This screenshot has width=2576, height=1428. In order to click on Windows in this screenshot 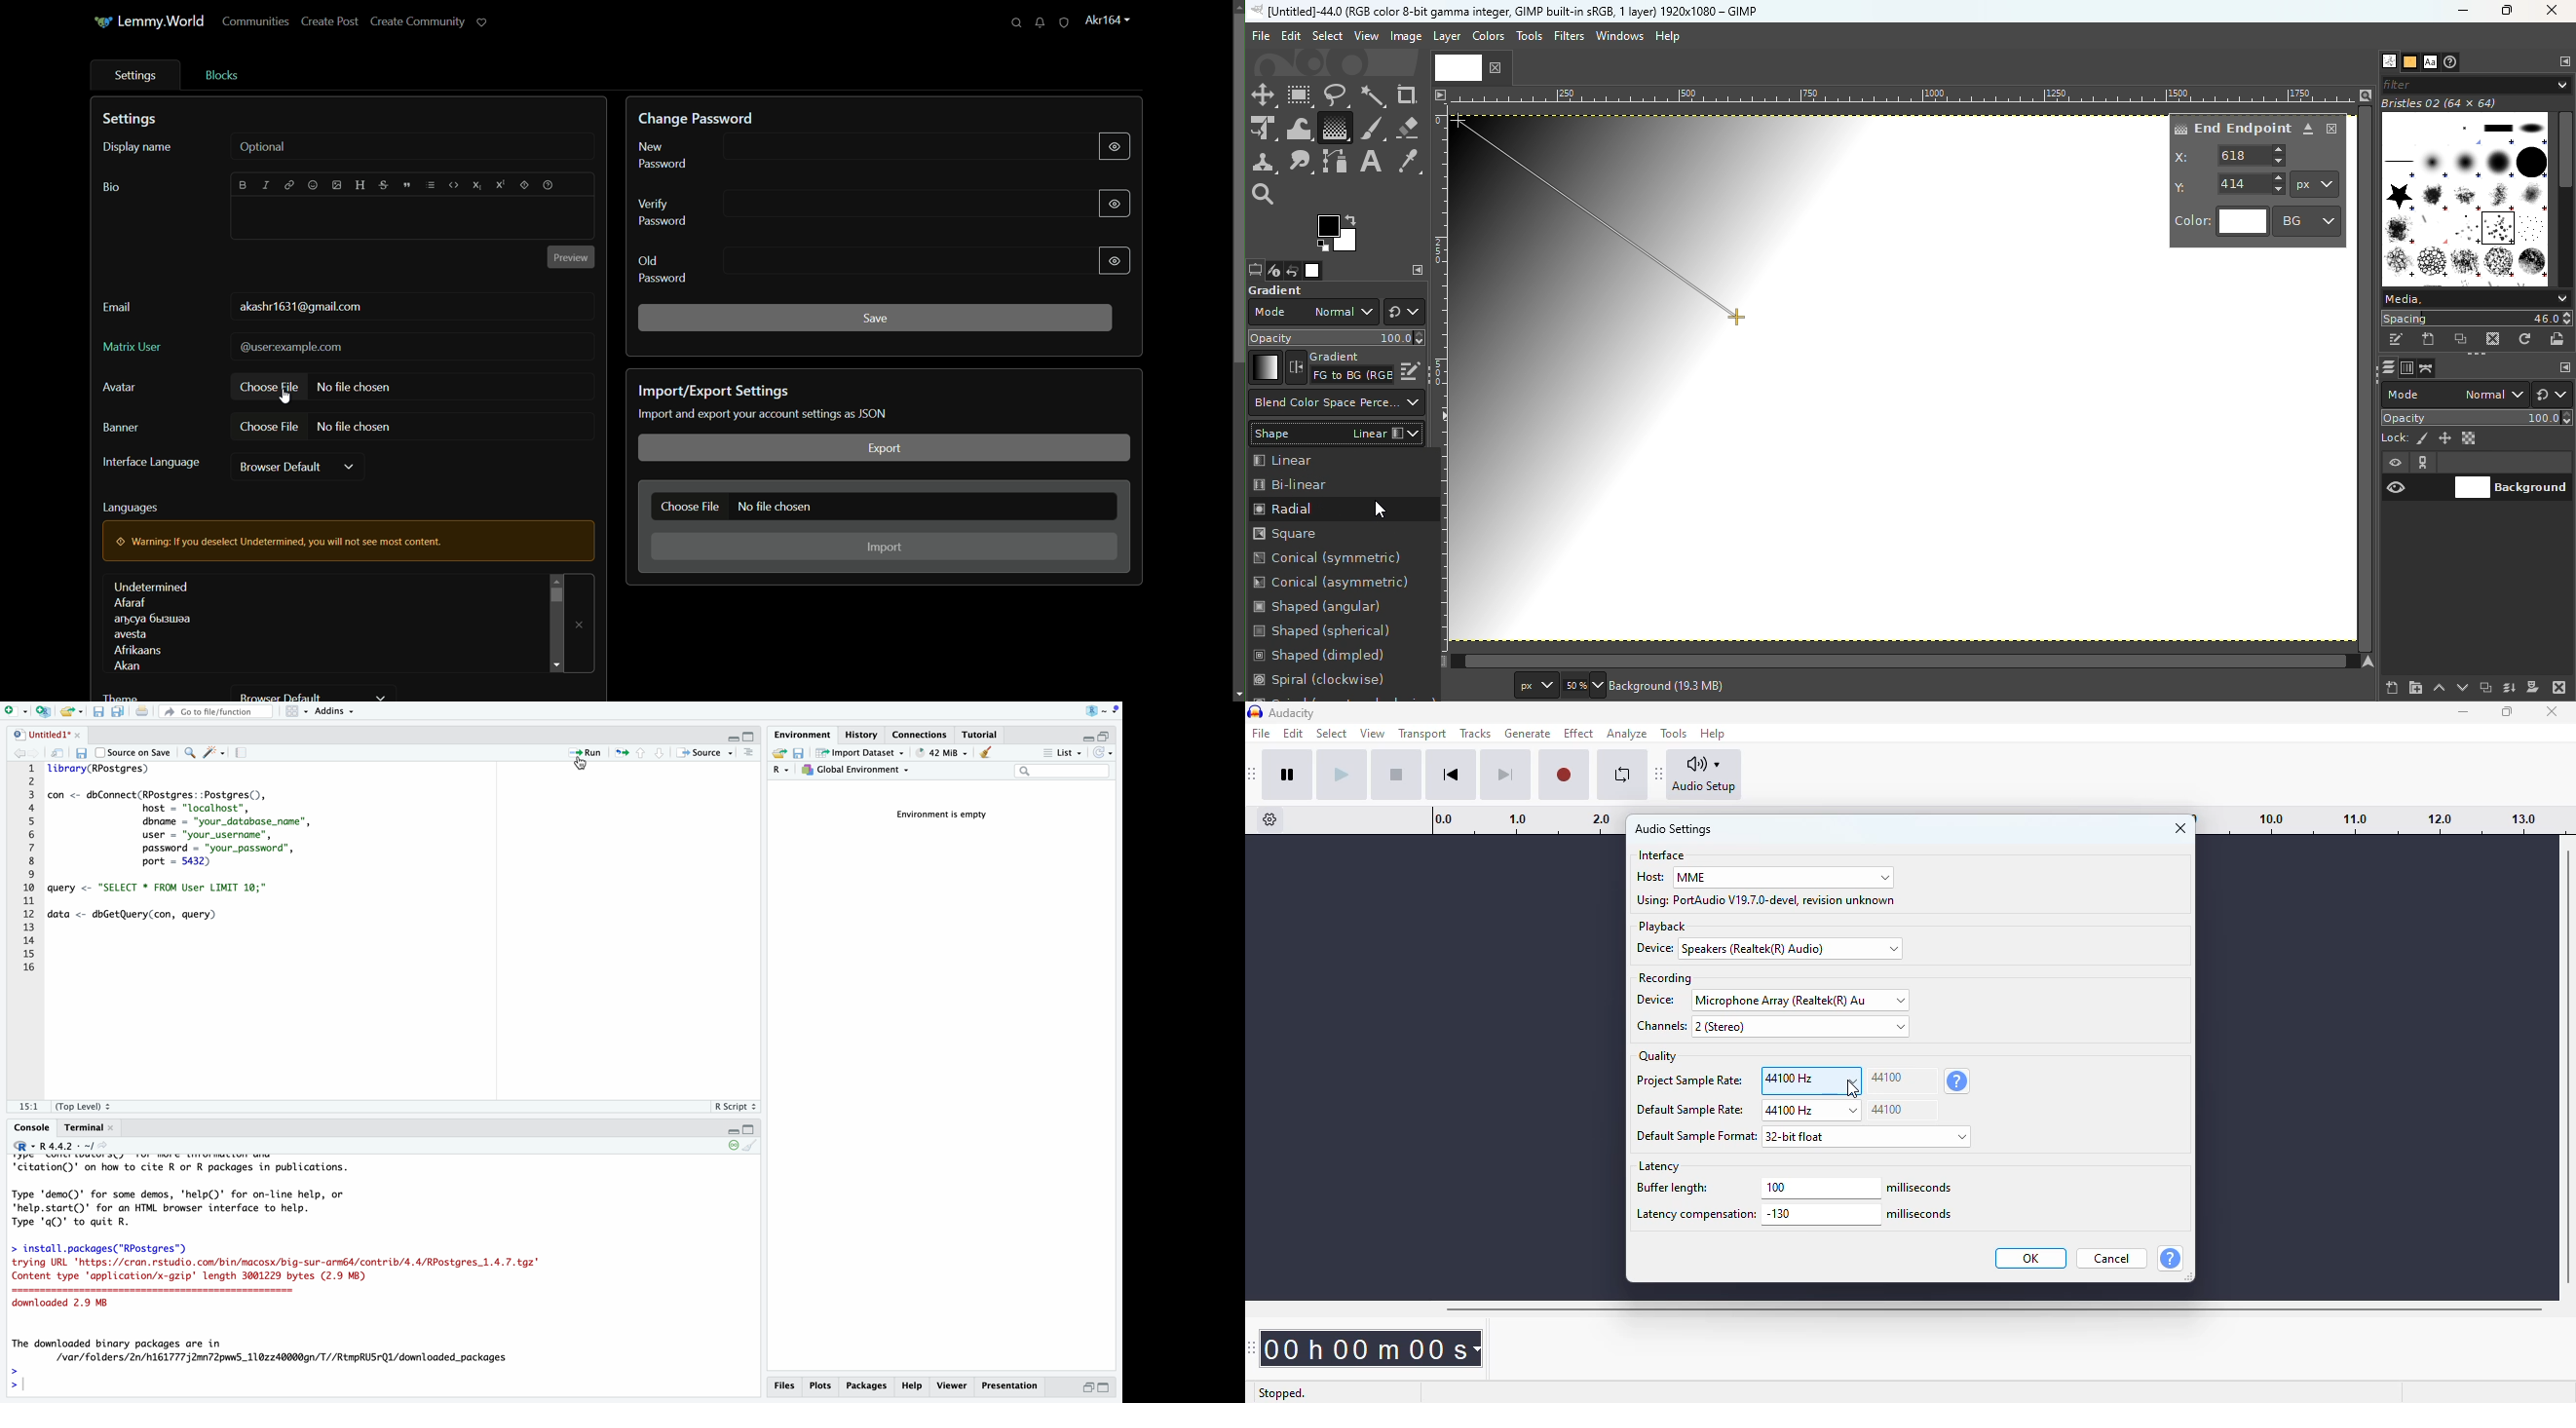, I will do `click(1619, 36)`.